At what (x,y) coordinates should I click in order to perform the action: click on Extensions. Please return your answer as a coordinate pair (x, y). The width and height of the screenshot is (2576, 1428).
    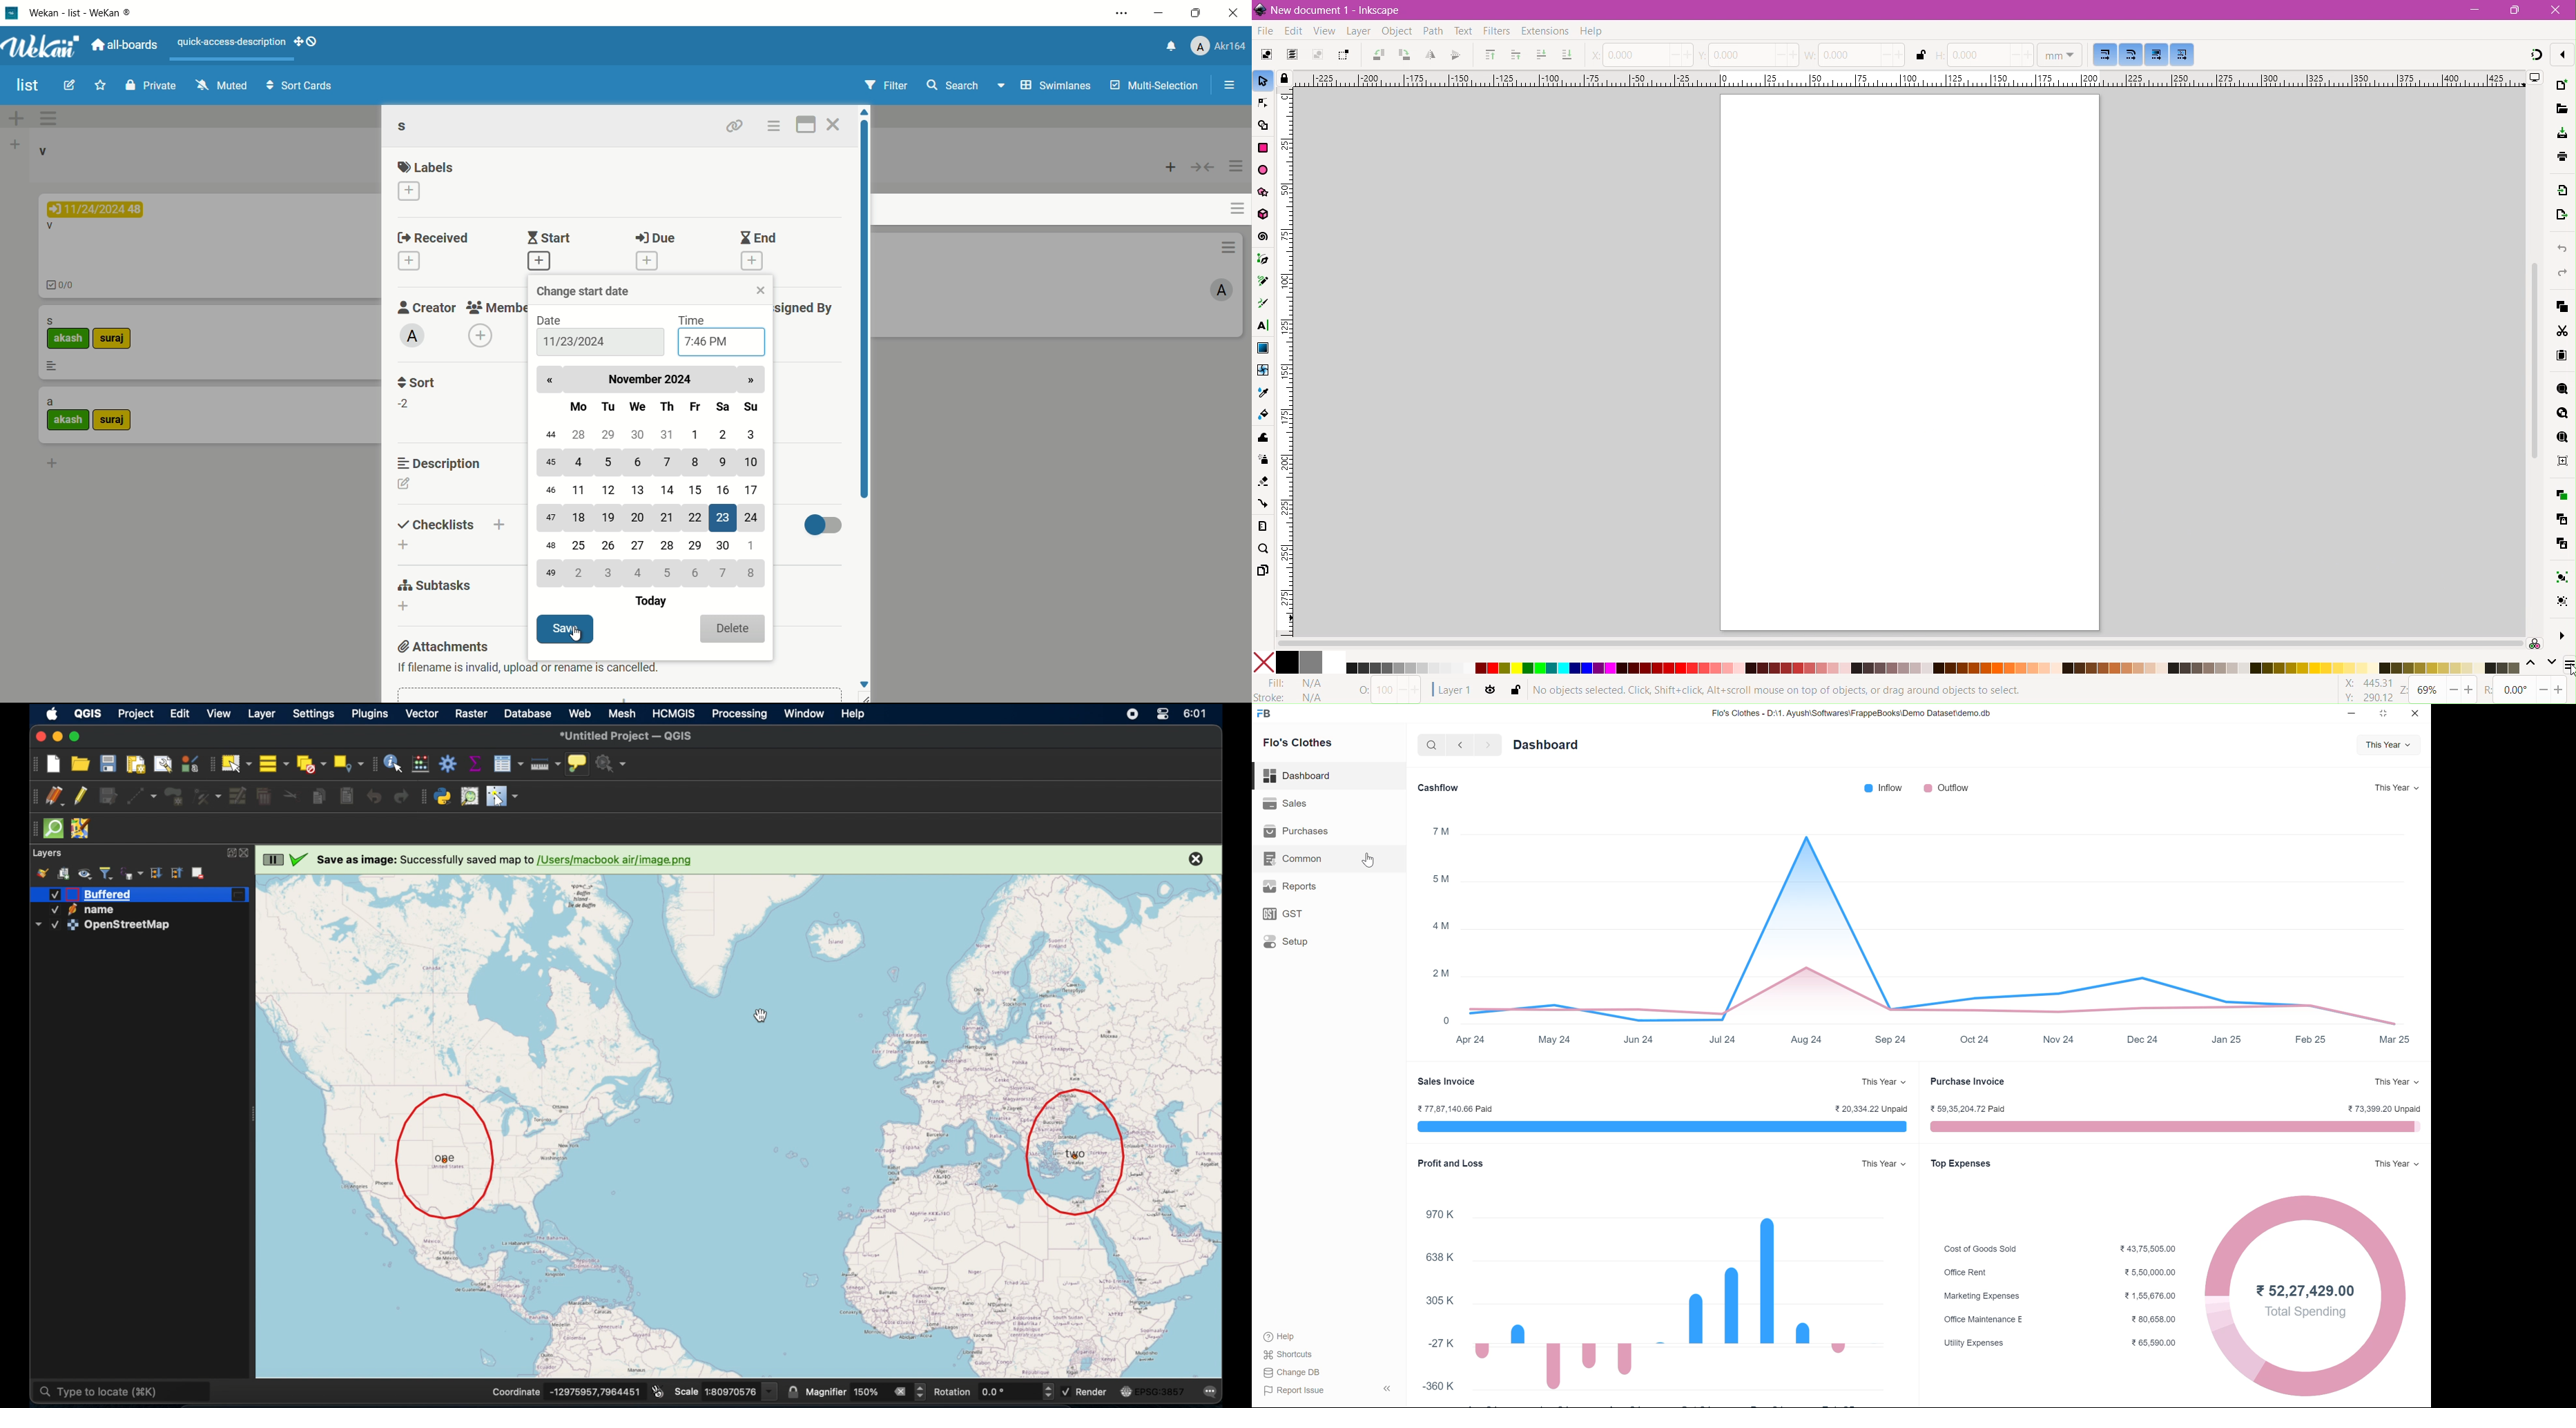
    Looking at the image, I should click on (1543, 32).